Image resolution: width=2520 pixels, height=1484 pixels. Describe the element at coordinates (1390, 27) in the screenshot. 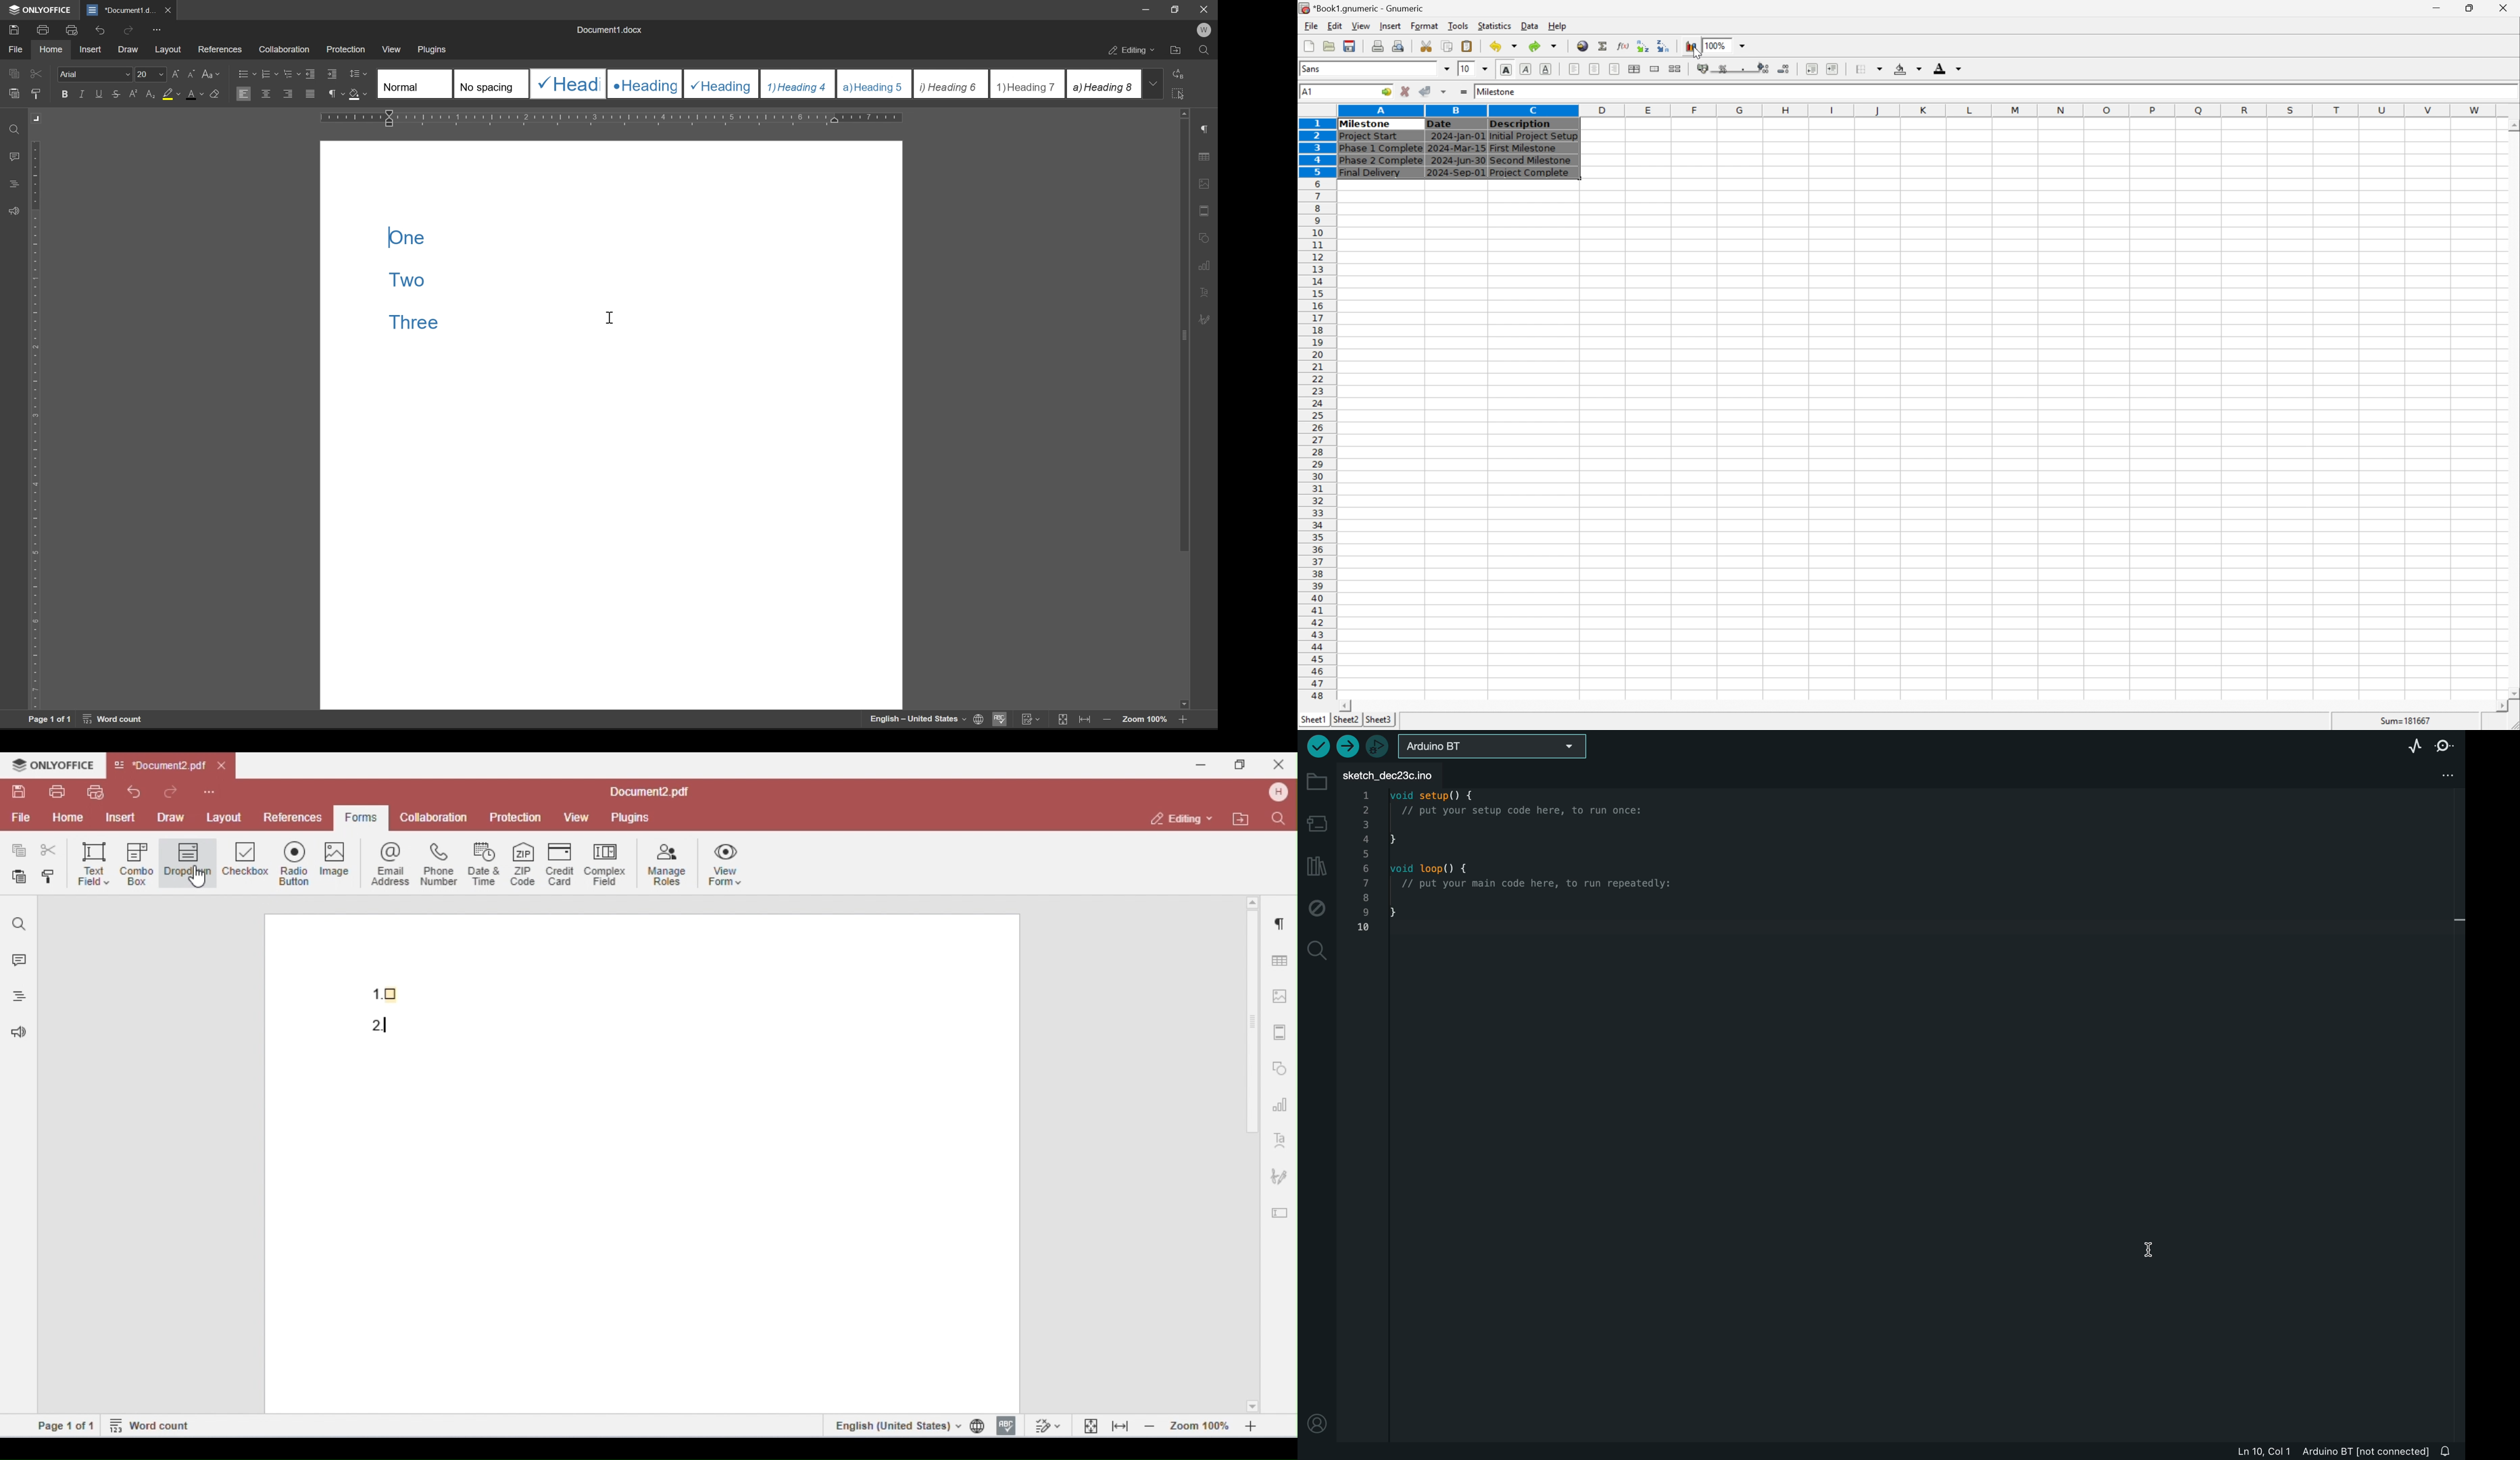

I see `insert` at that location.